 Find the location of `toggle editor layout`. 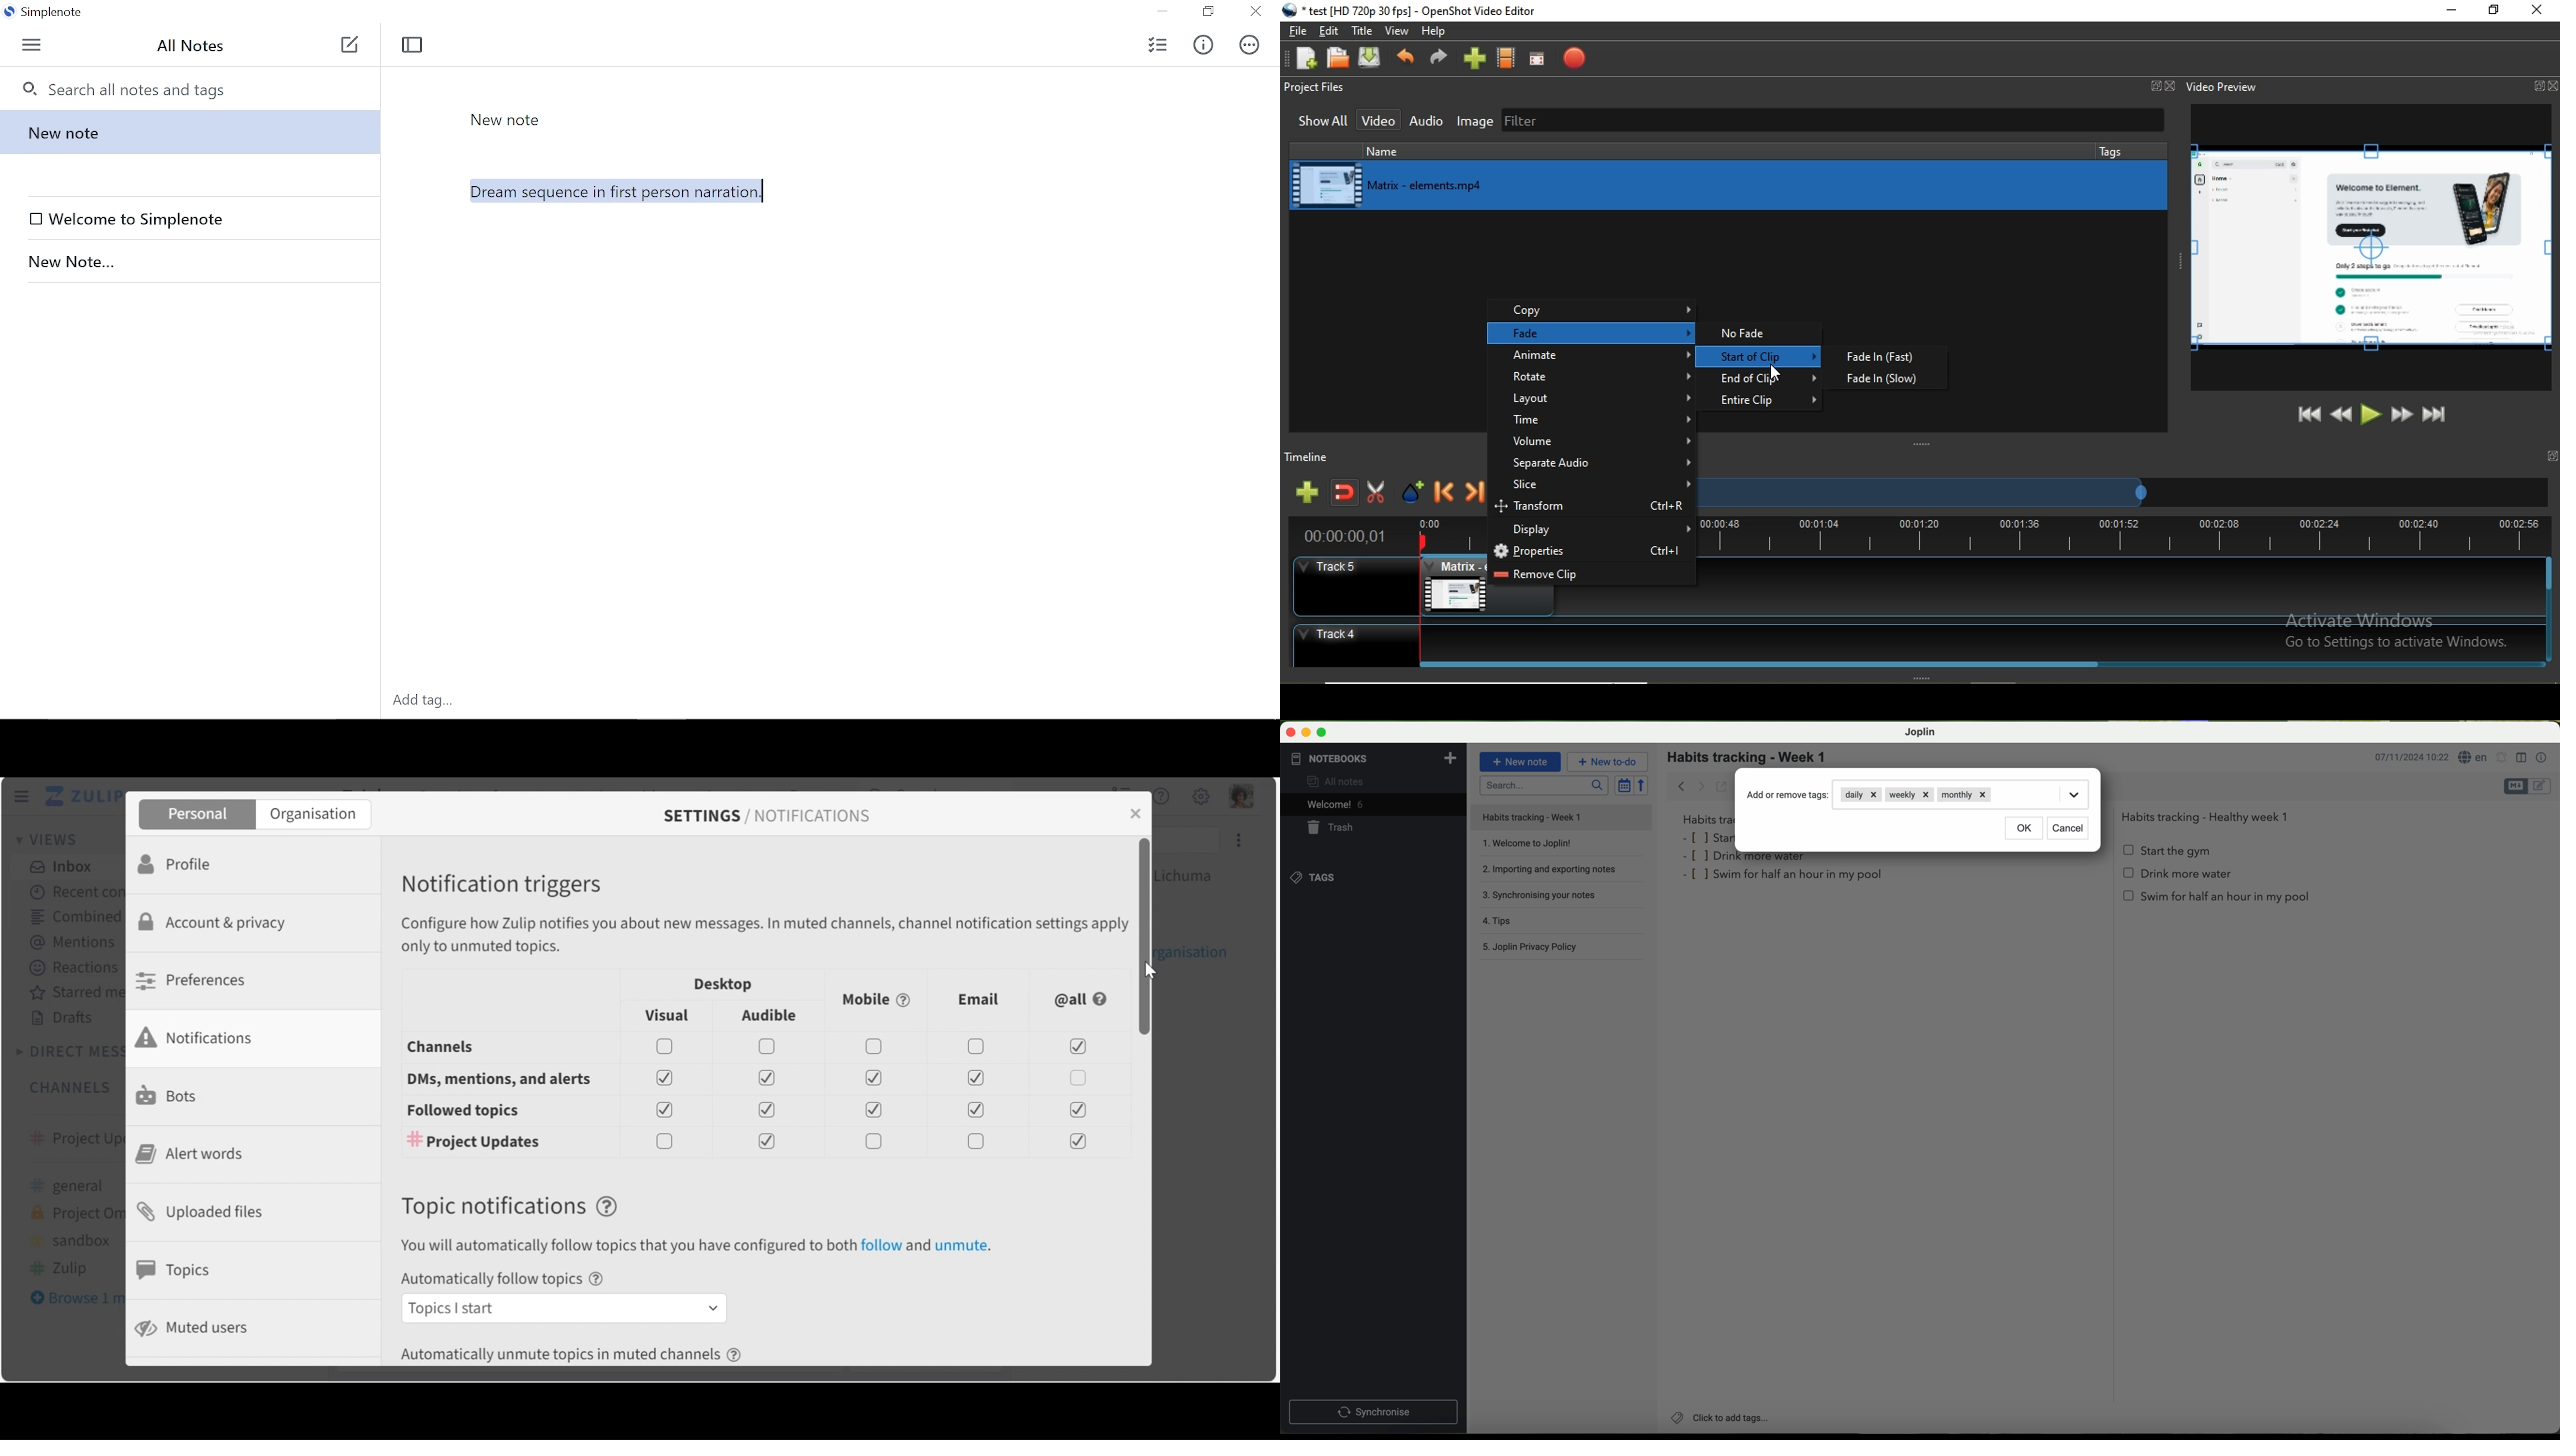

toggle editor layout is located at coordinates (2522, 758).